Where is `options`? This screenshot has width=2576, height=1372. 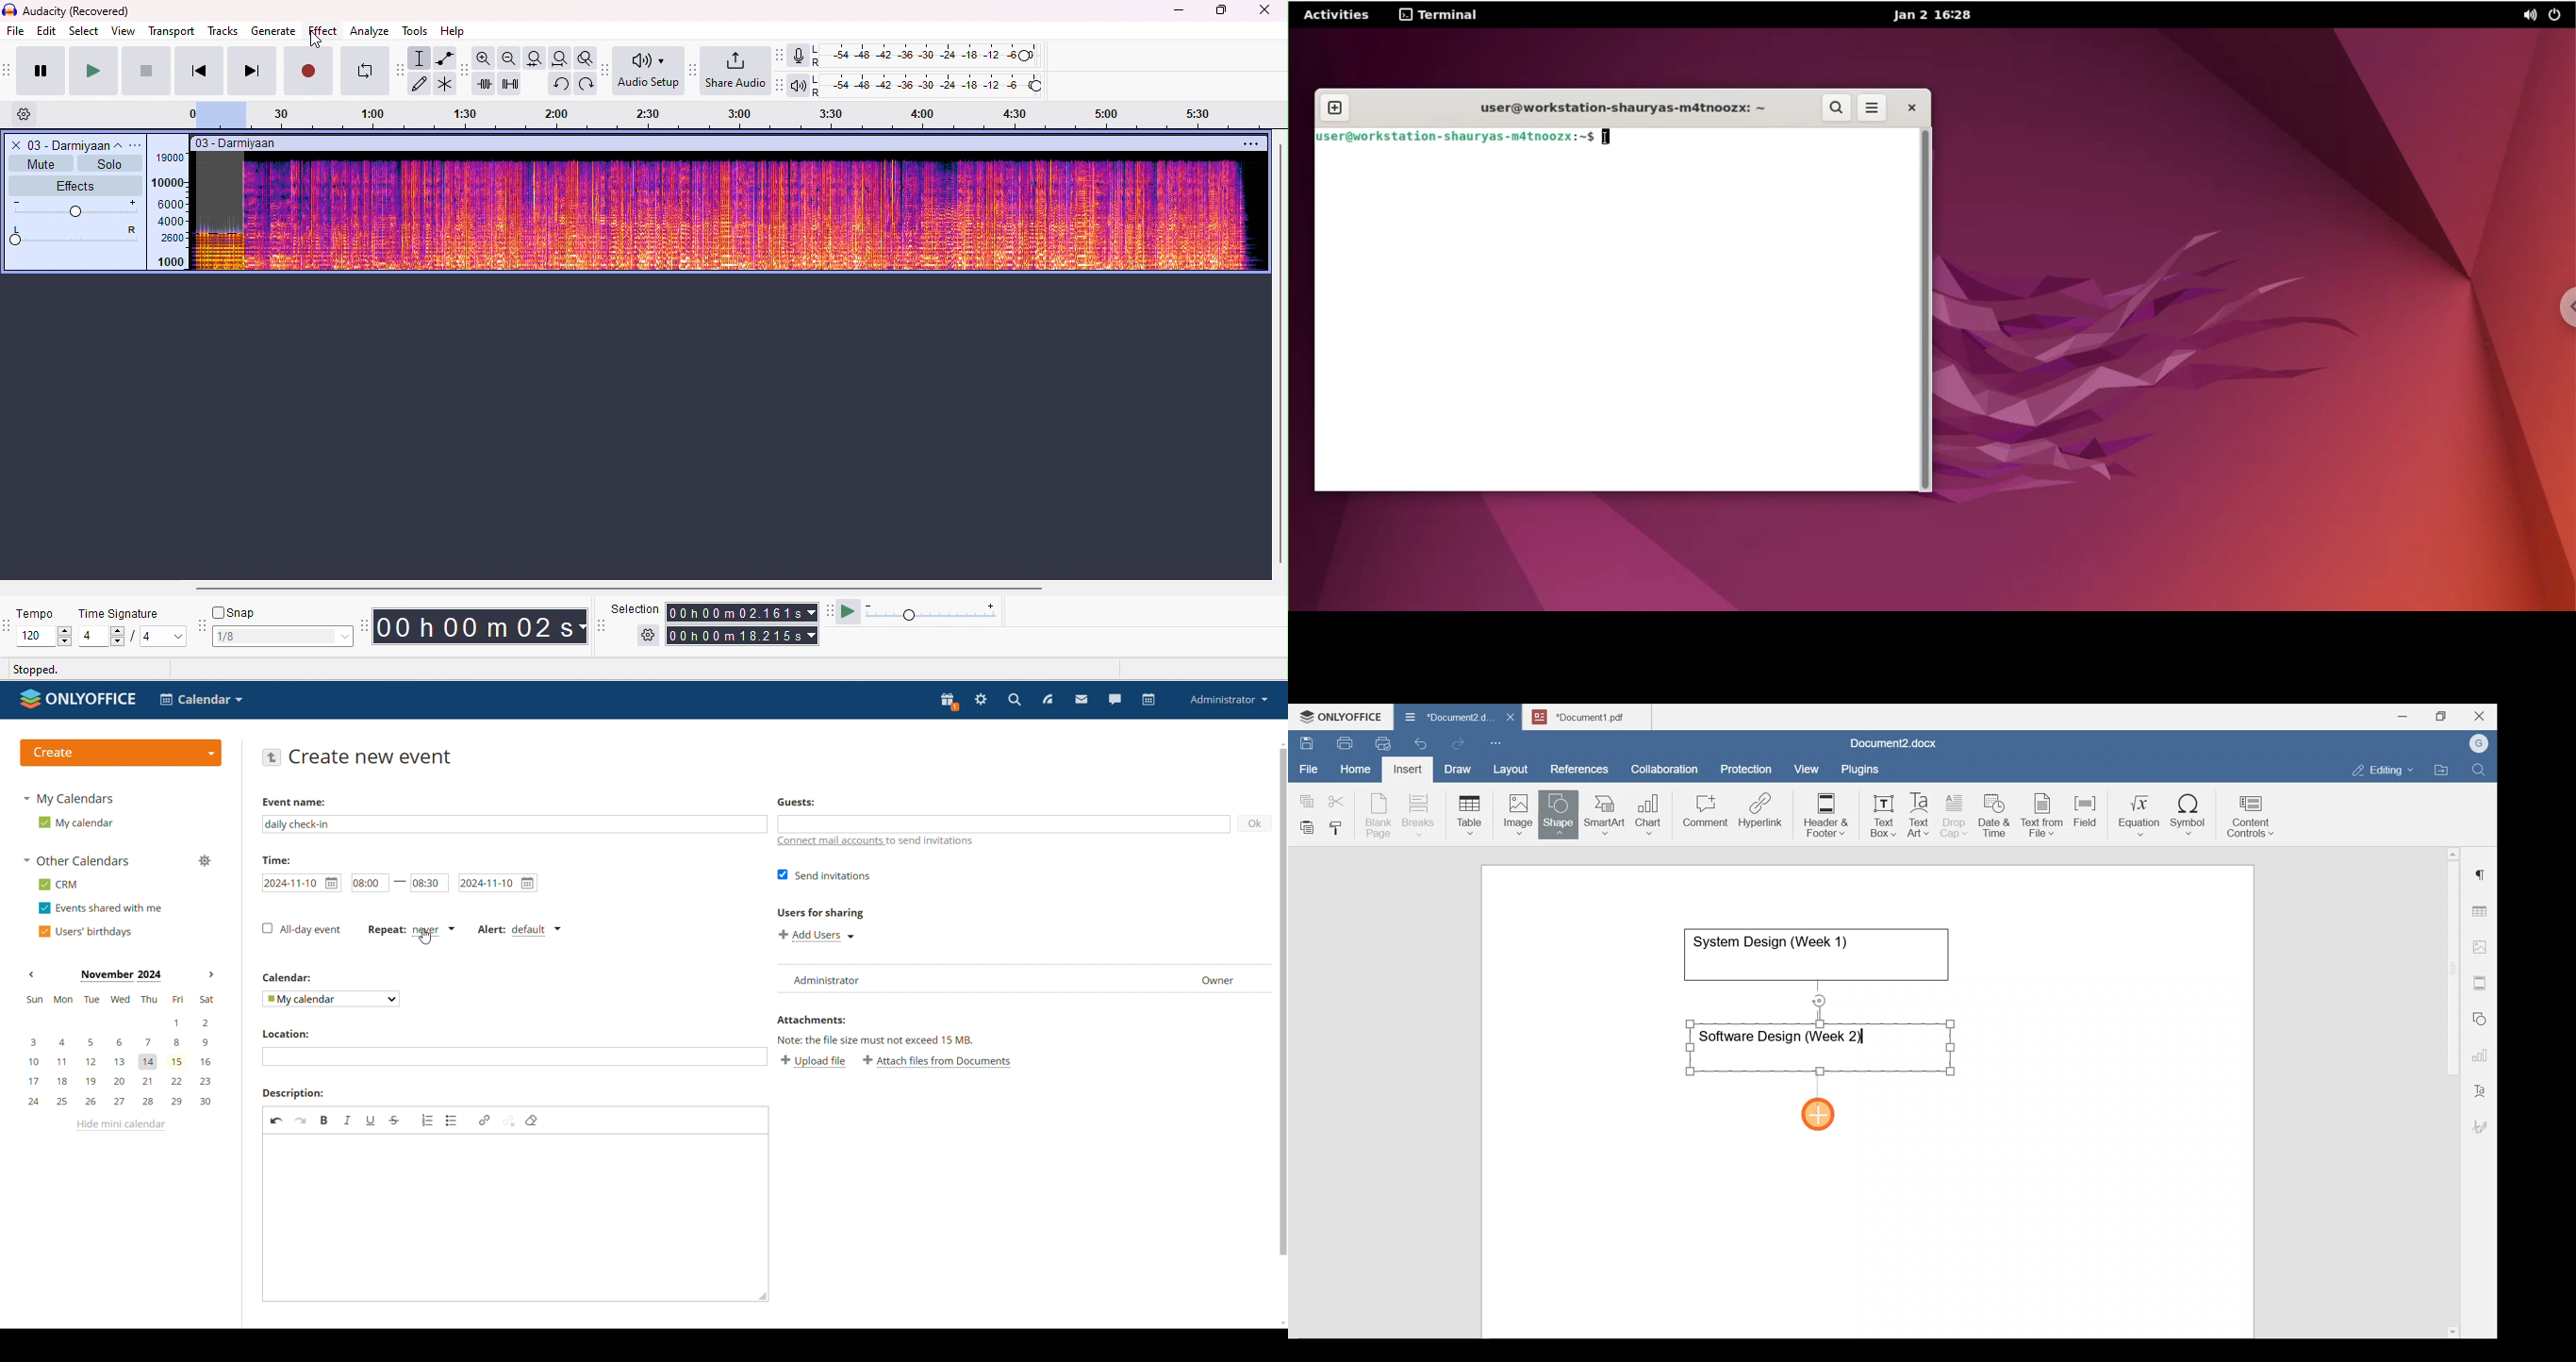 options is located at coordinates (1249, 143).